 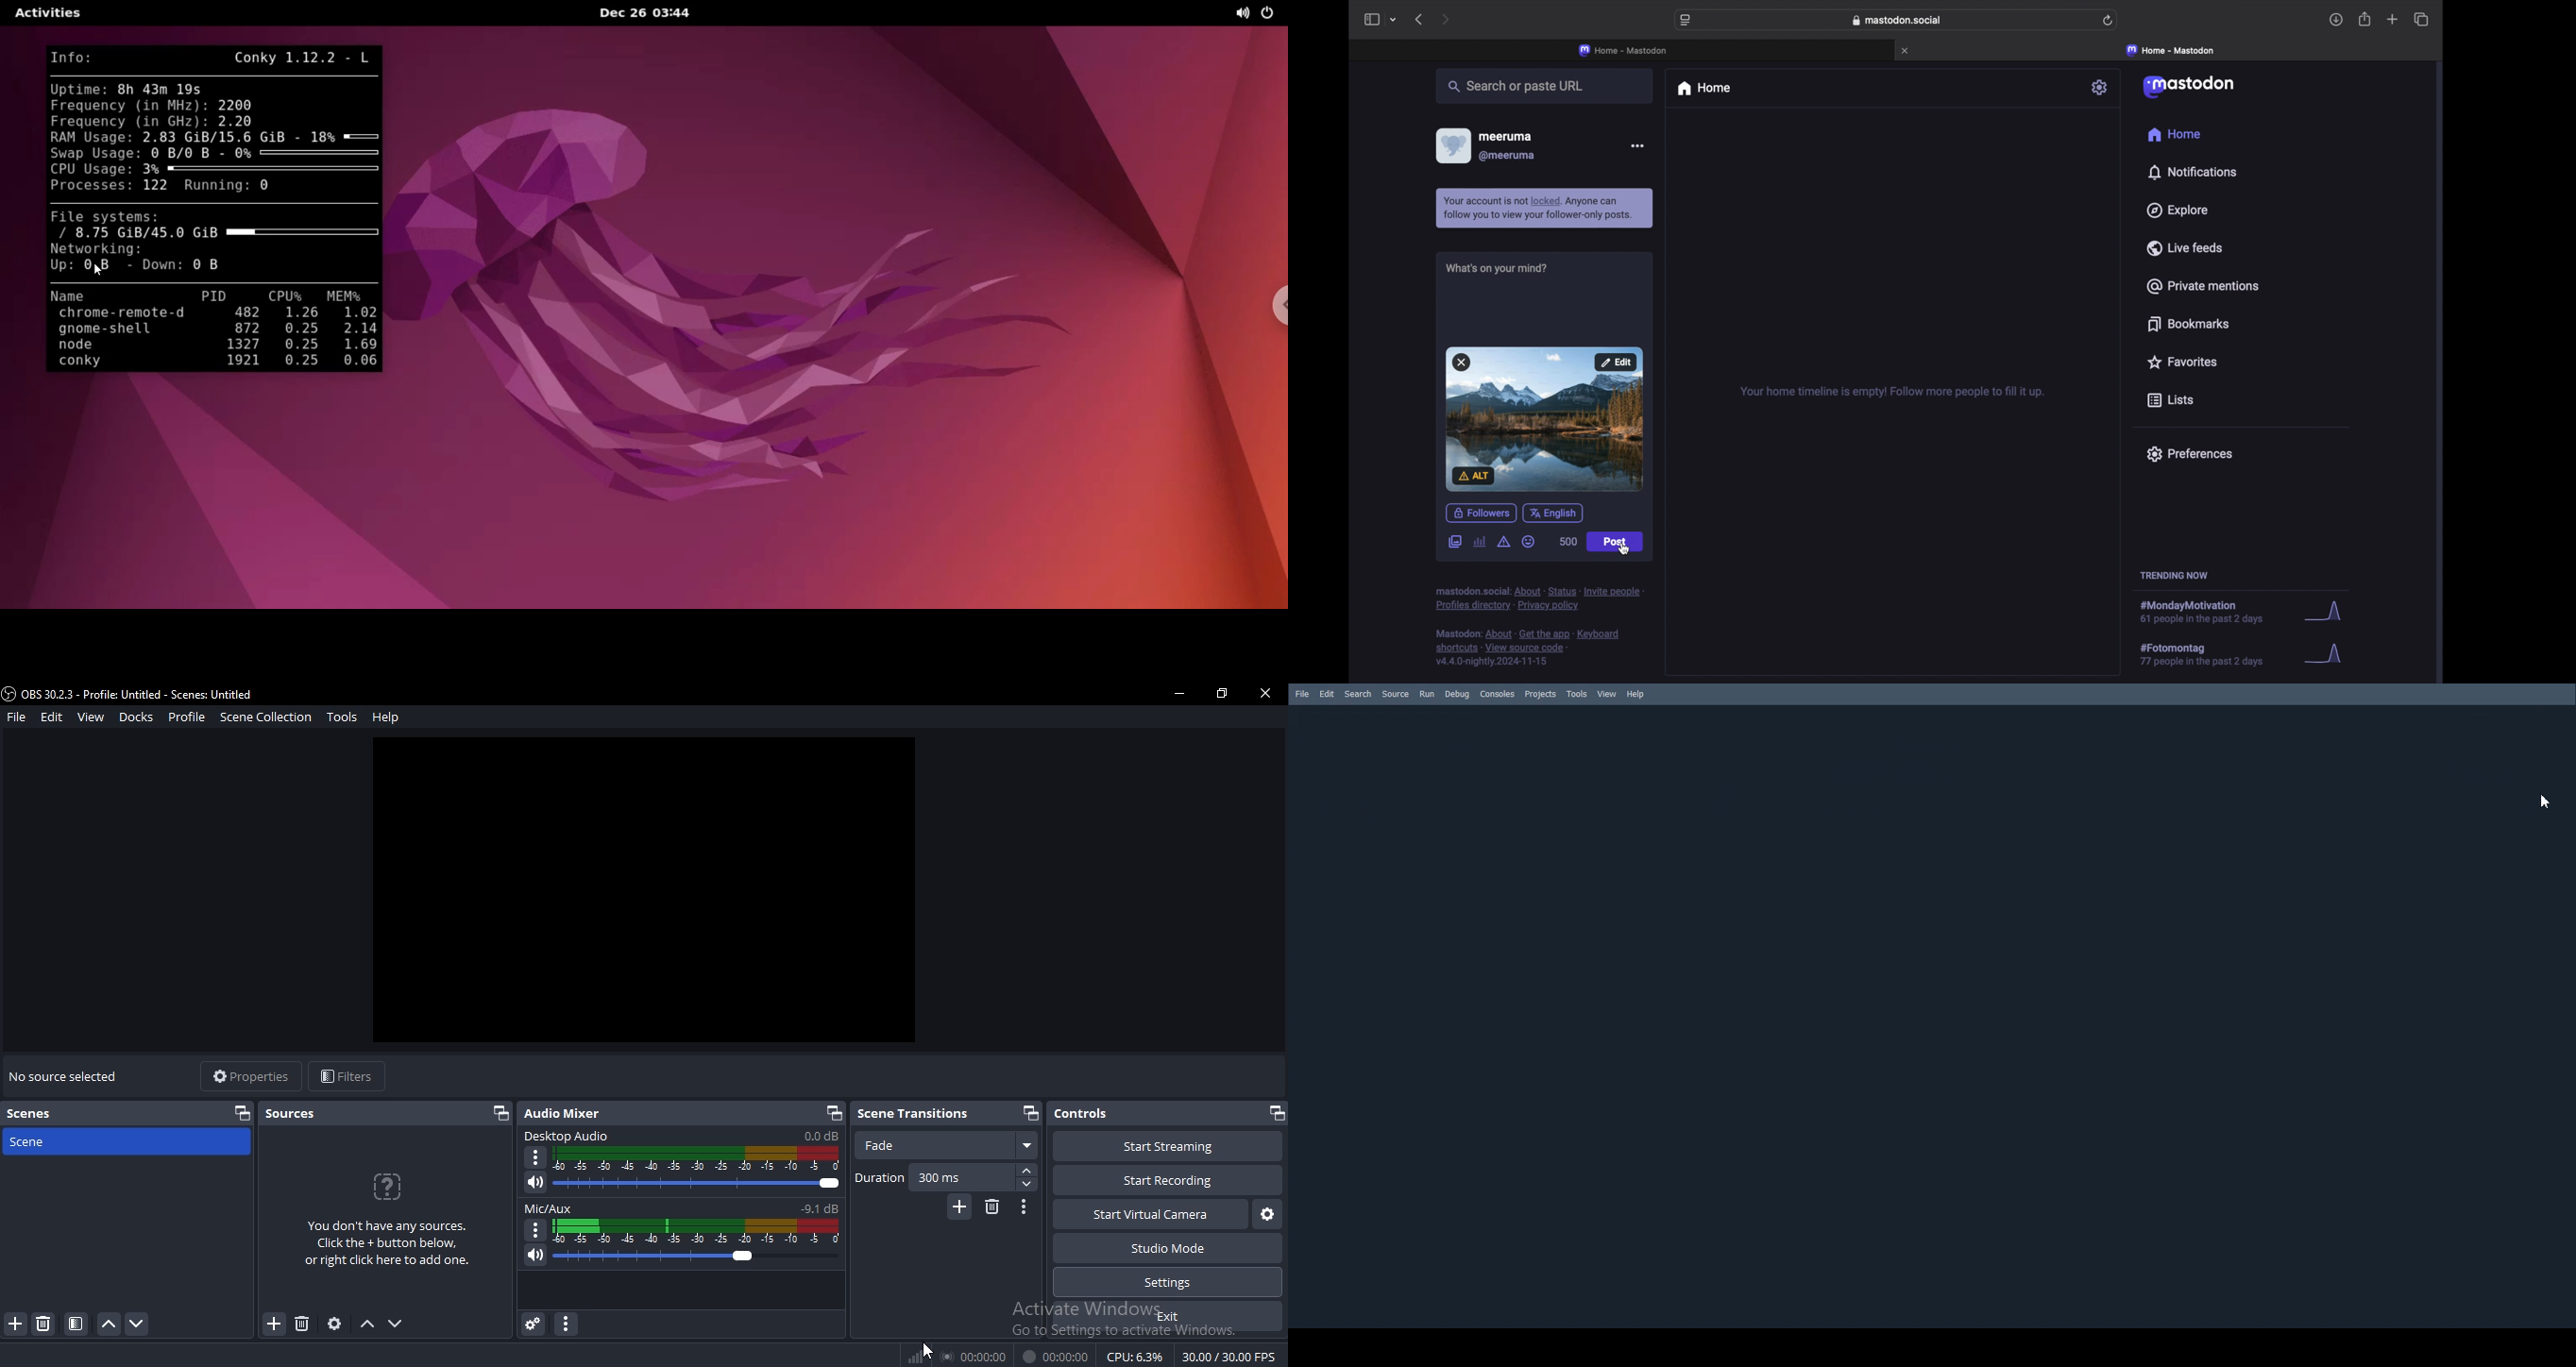 I want to click on mastodon, so click(x=2191, y=87).